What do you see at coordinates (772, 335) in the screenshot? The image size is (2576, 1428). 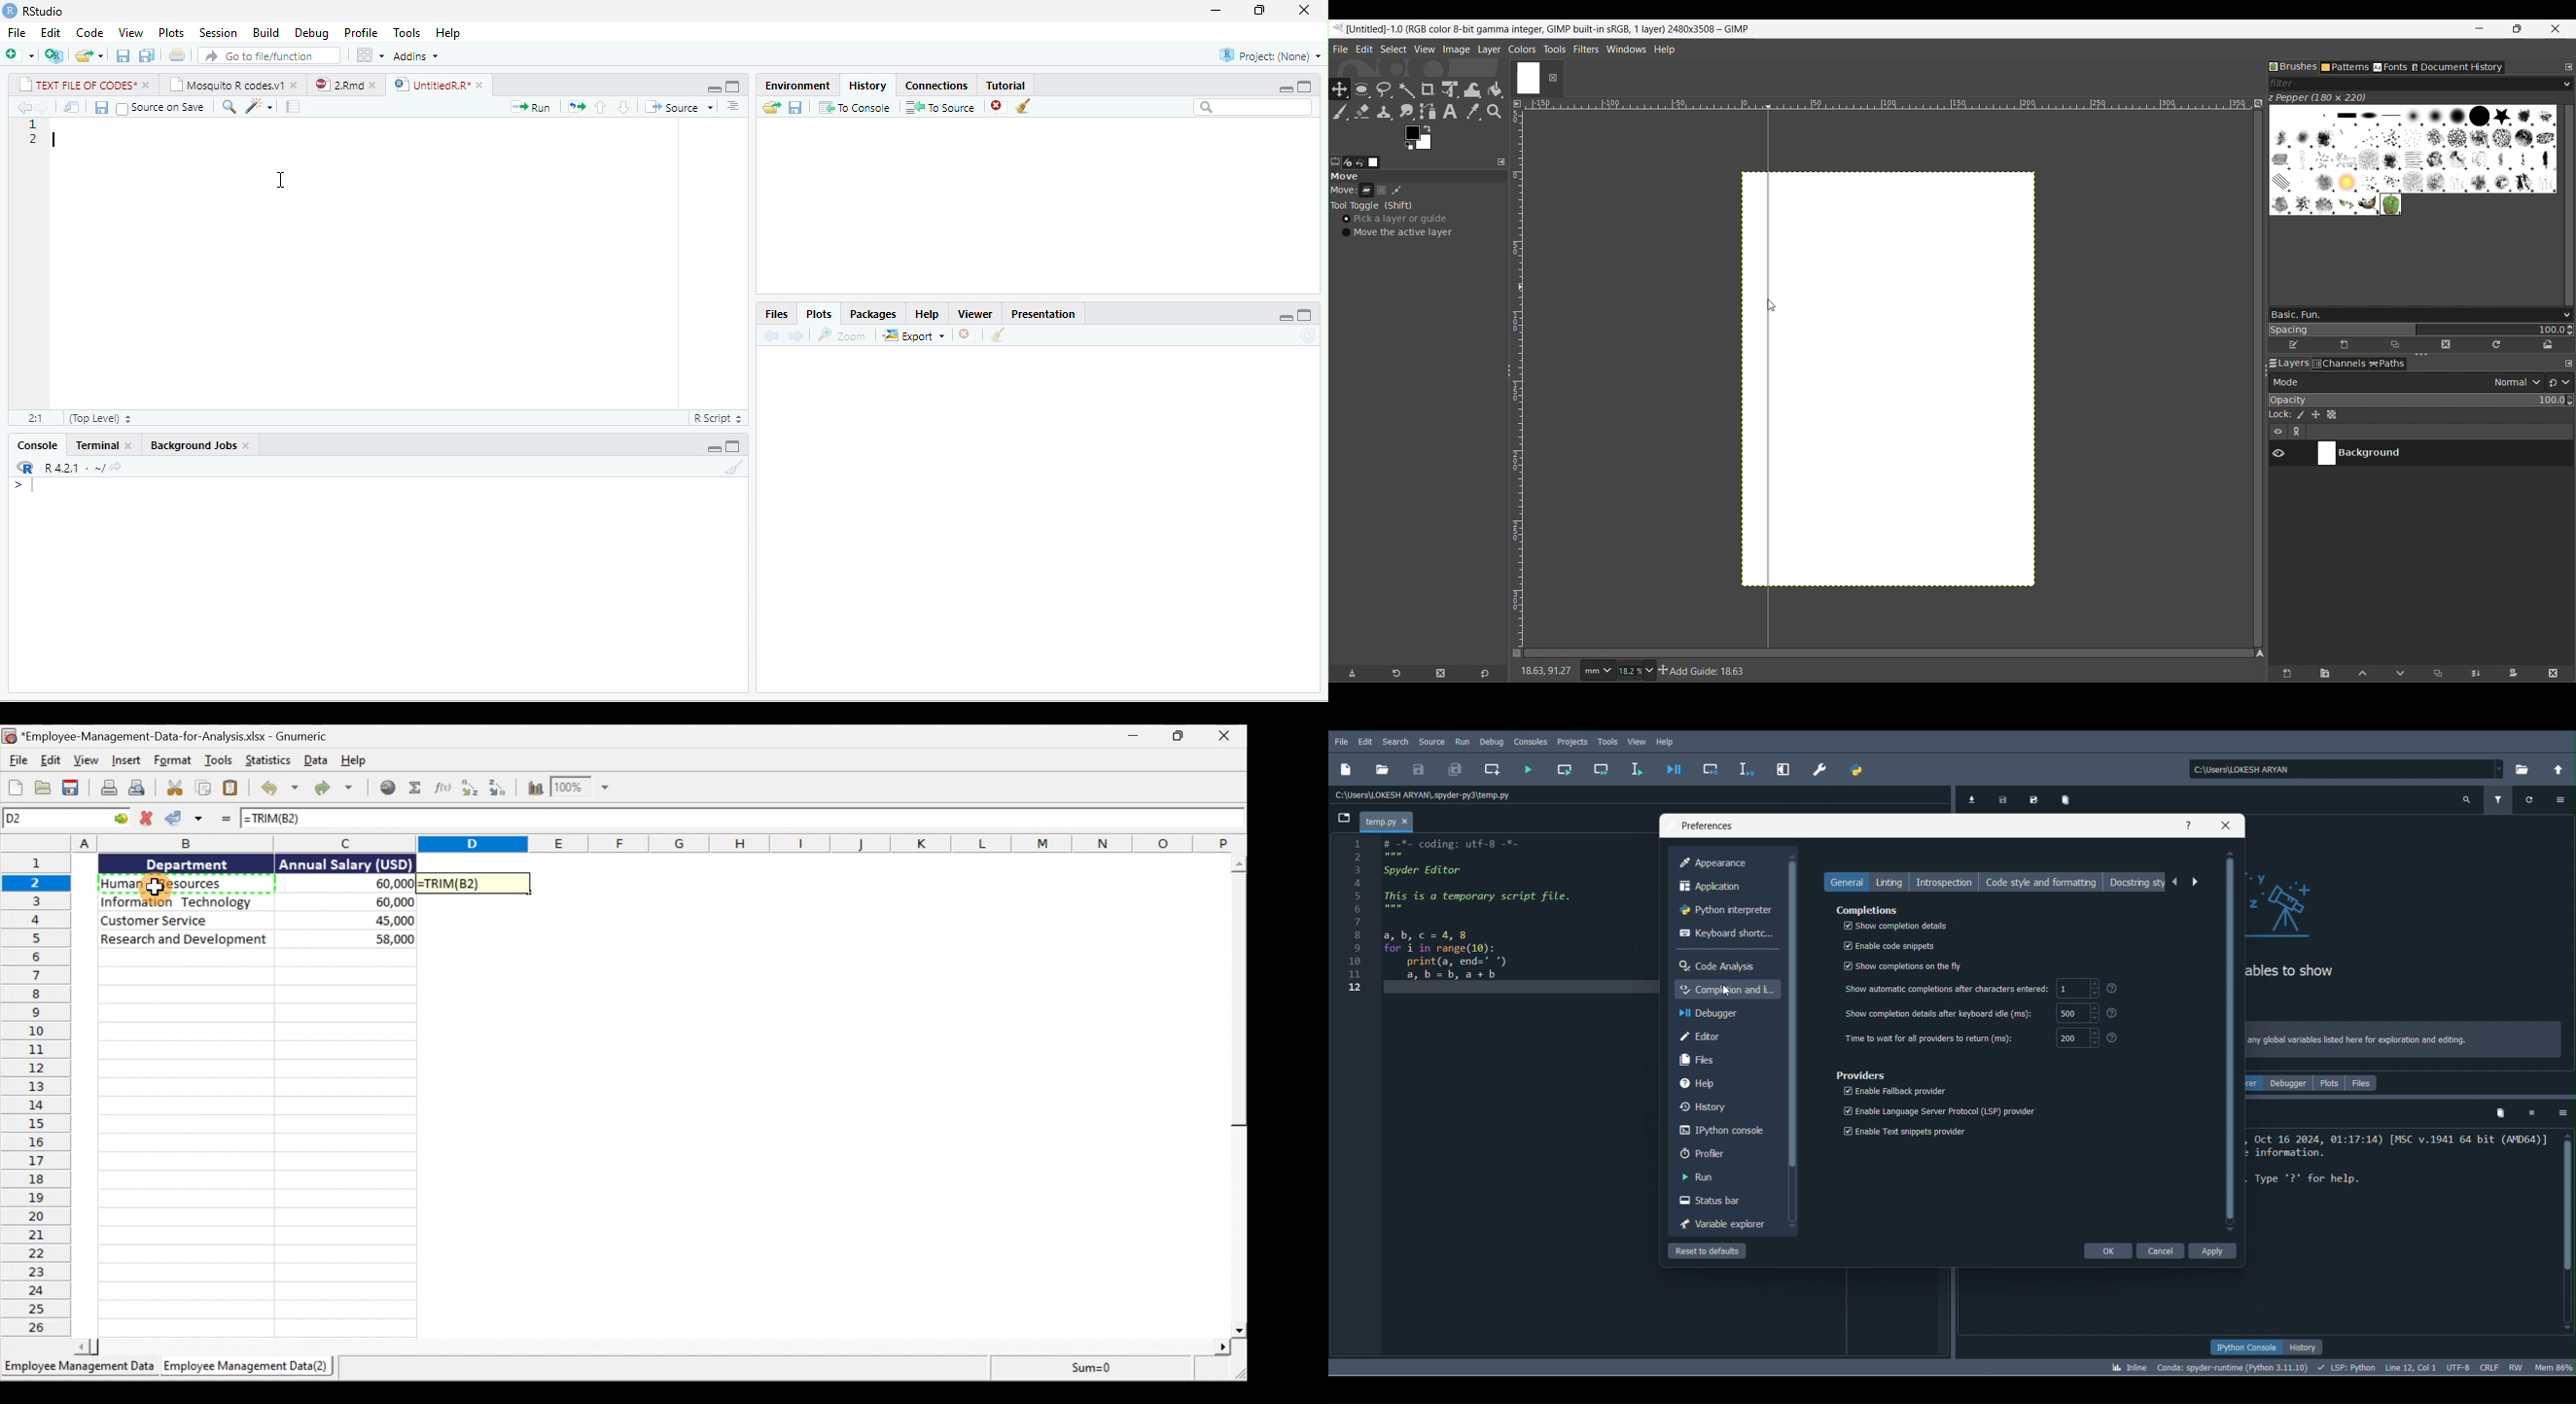 I see `back` at bounding box center [772, 335].